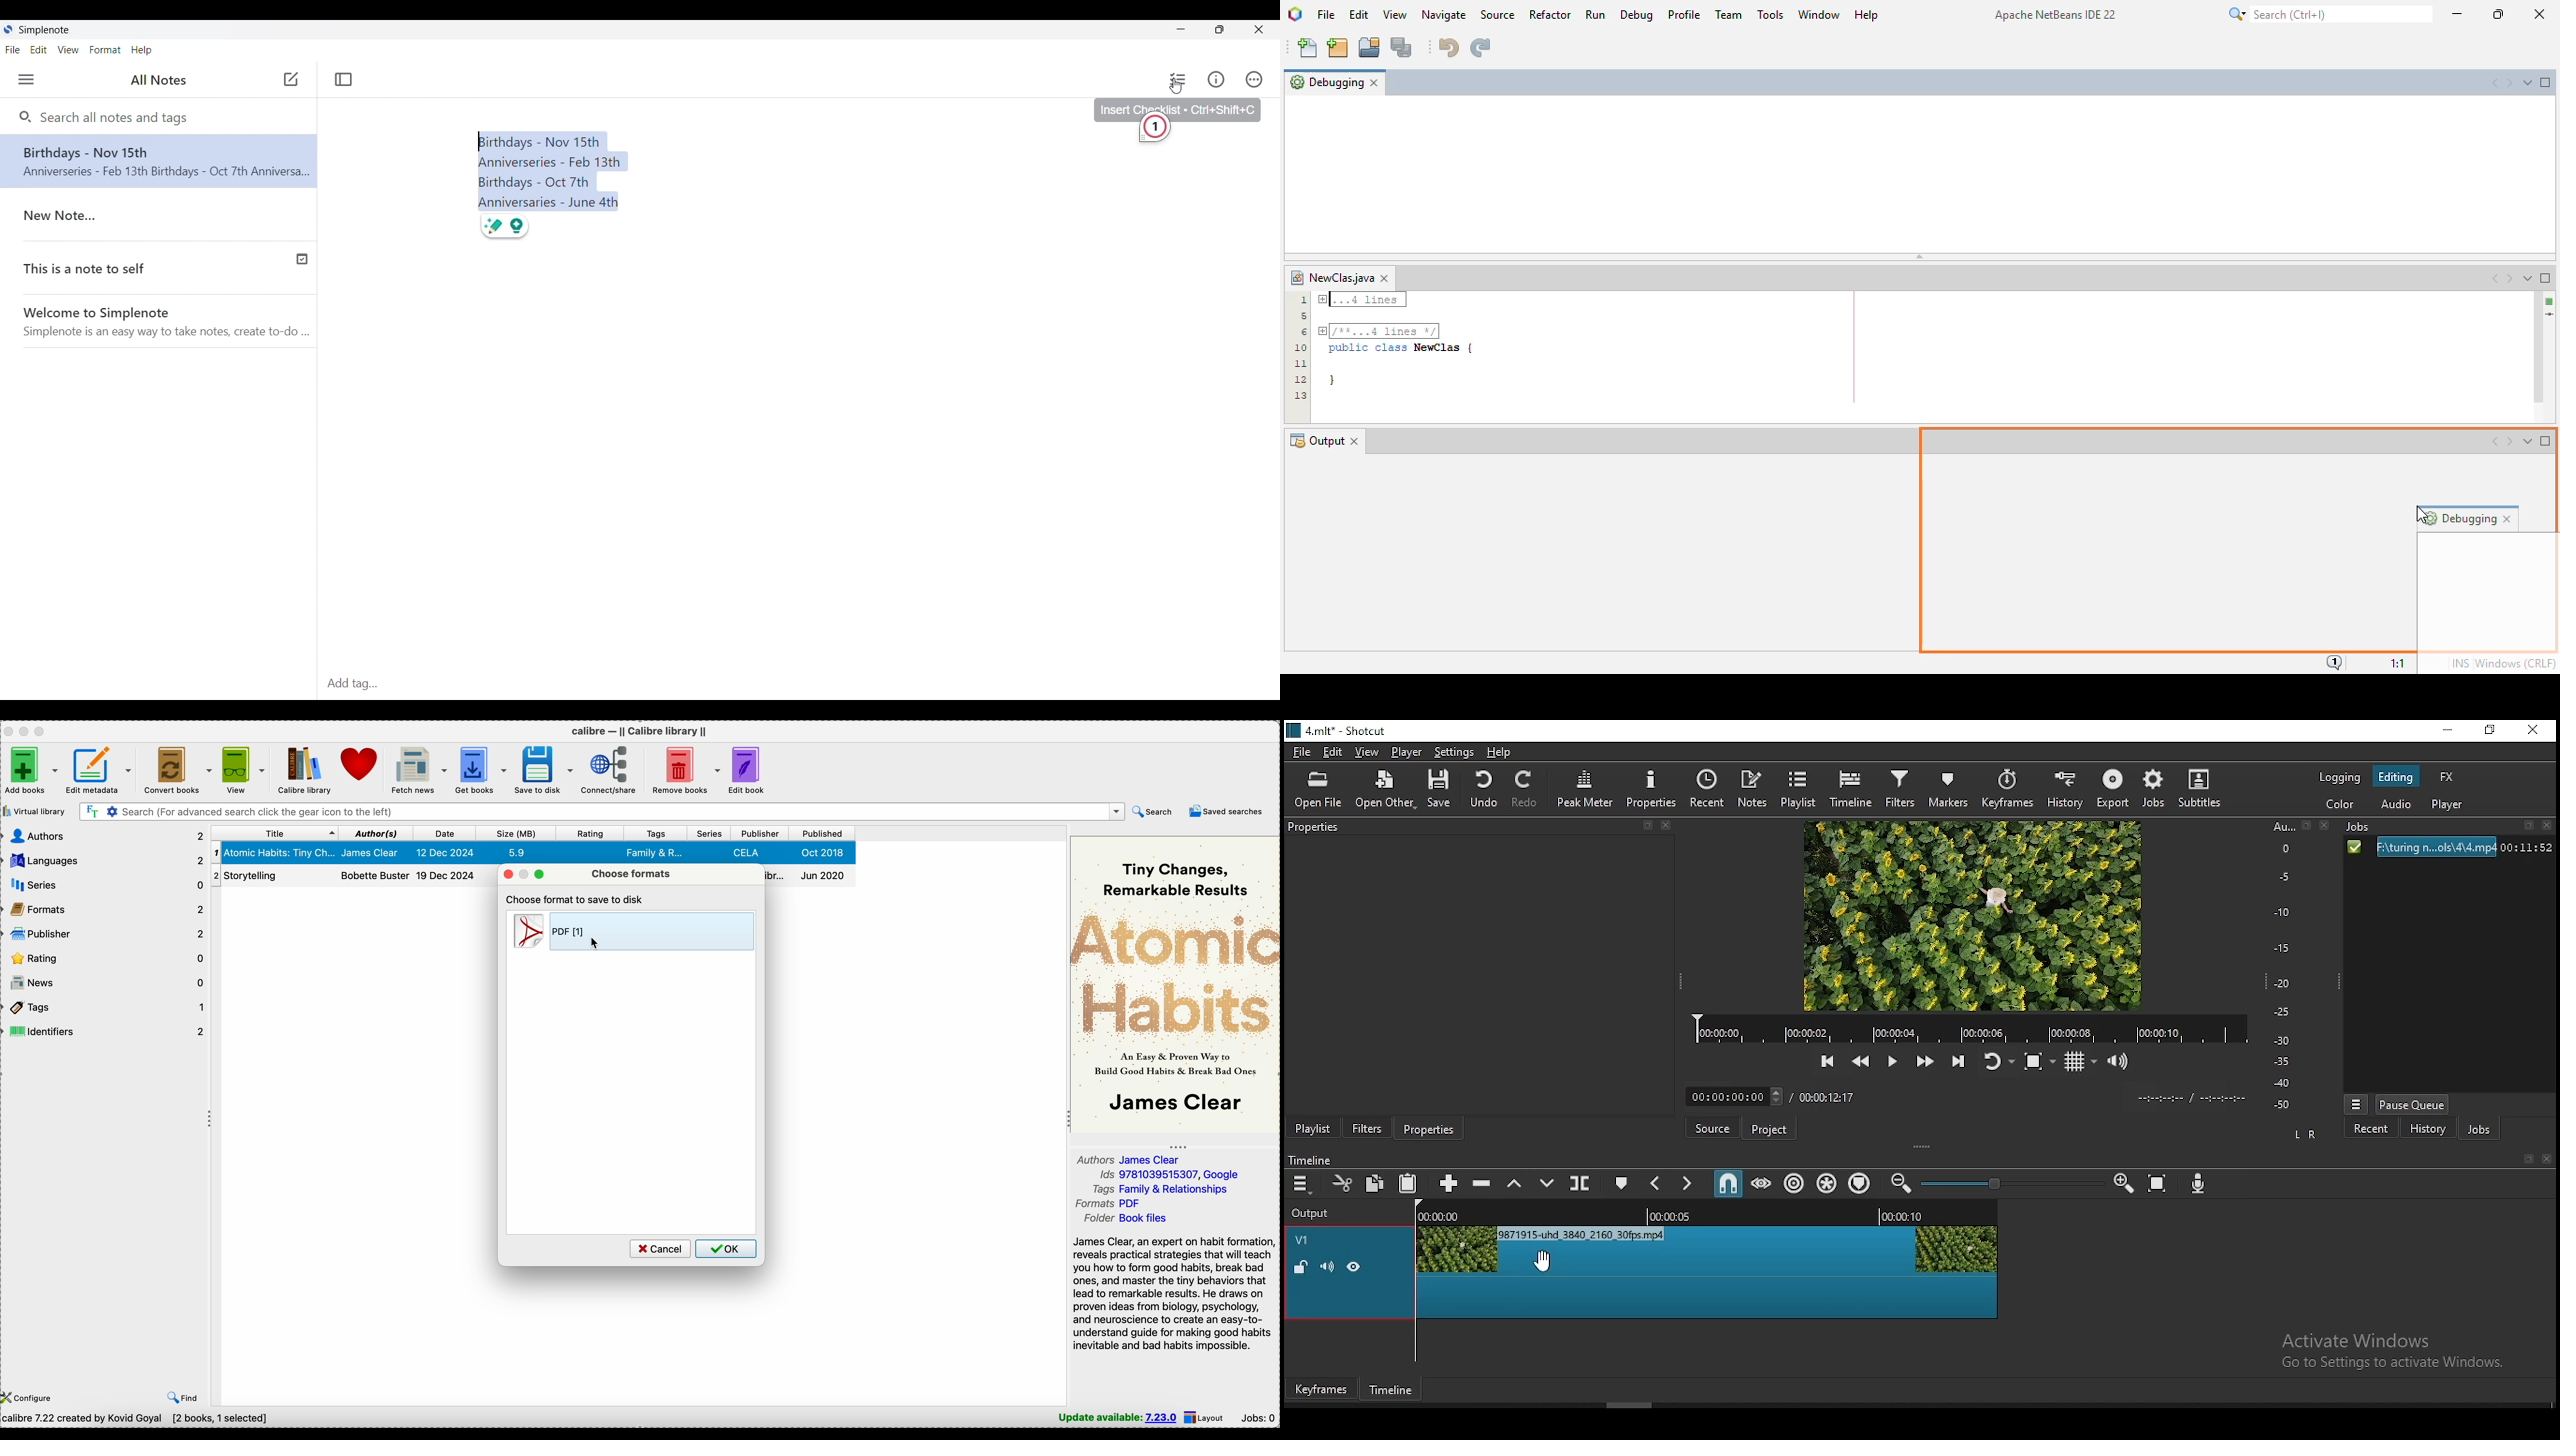 Image resolution: width=2576 pixels, height=1456 pixels. Describe the element at coordinates (2494, 82) in the screenshot. I see `scroll documents left` at that location.